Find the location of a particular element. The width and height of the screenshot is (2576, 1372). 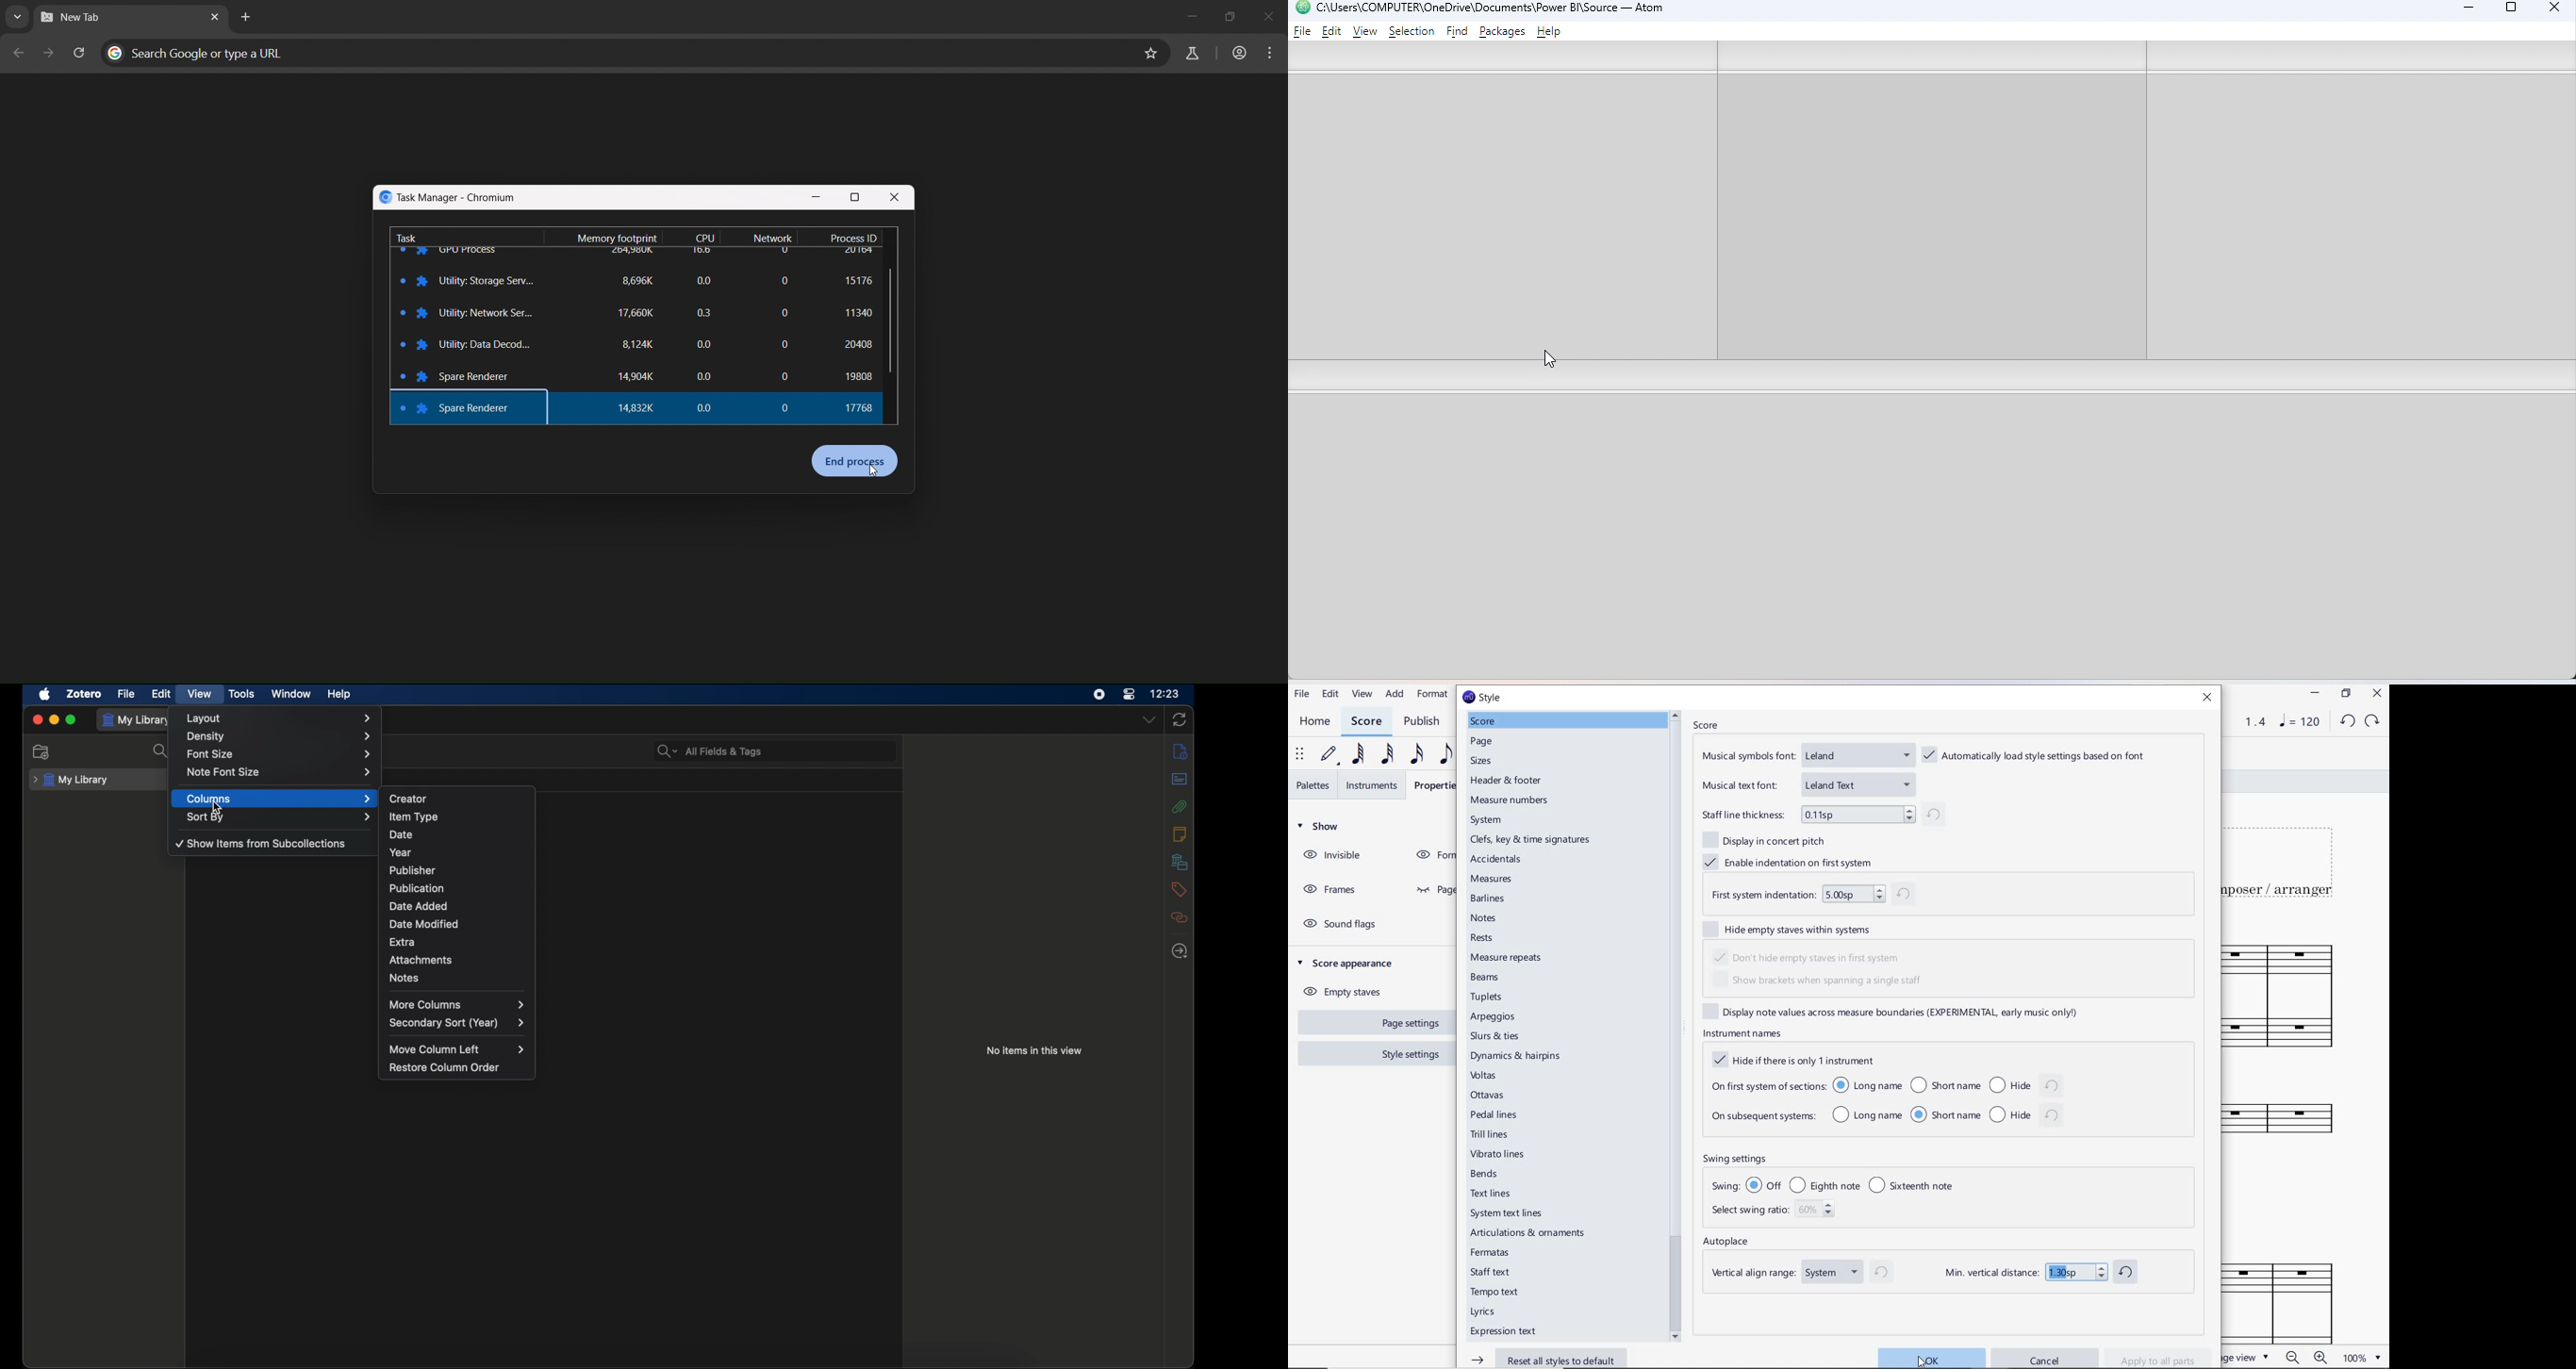

publisher is located at coordinates (412, 870).